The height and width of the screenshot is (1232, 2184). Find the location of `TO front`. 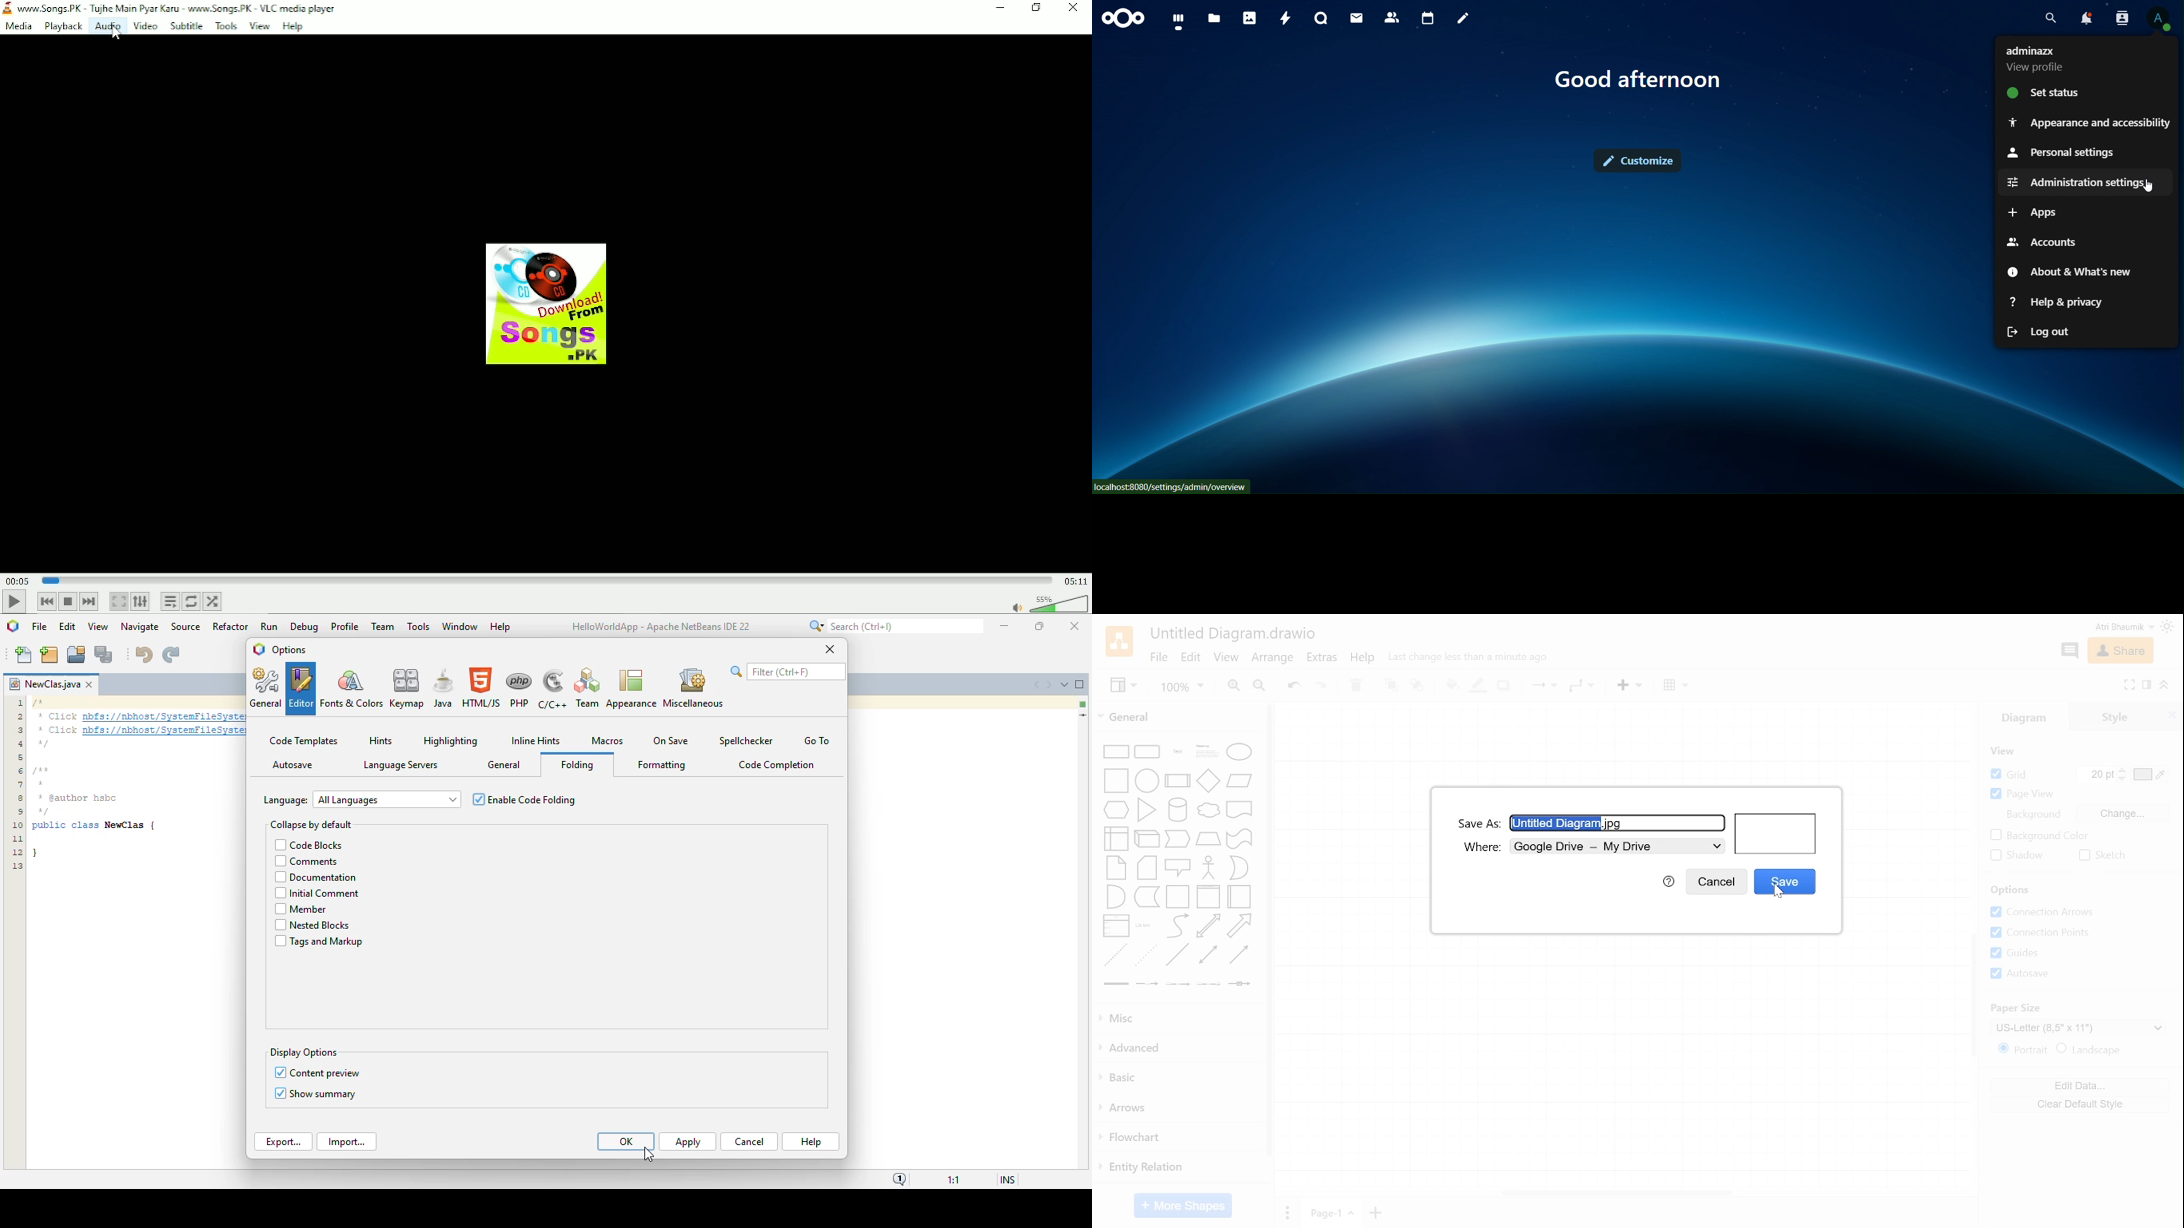

TO front is located at coordinates (1392, 686).